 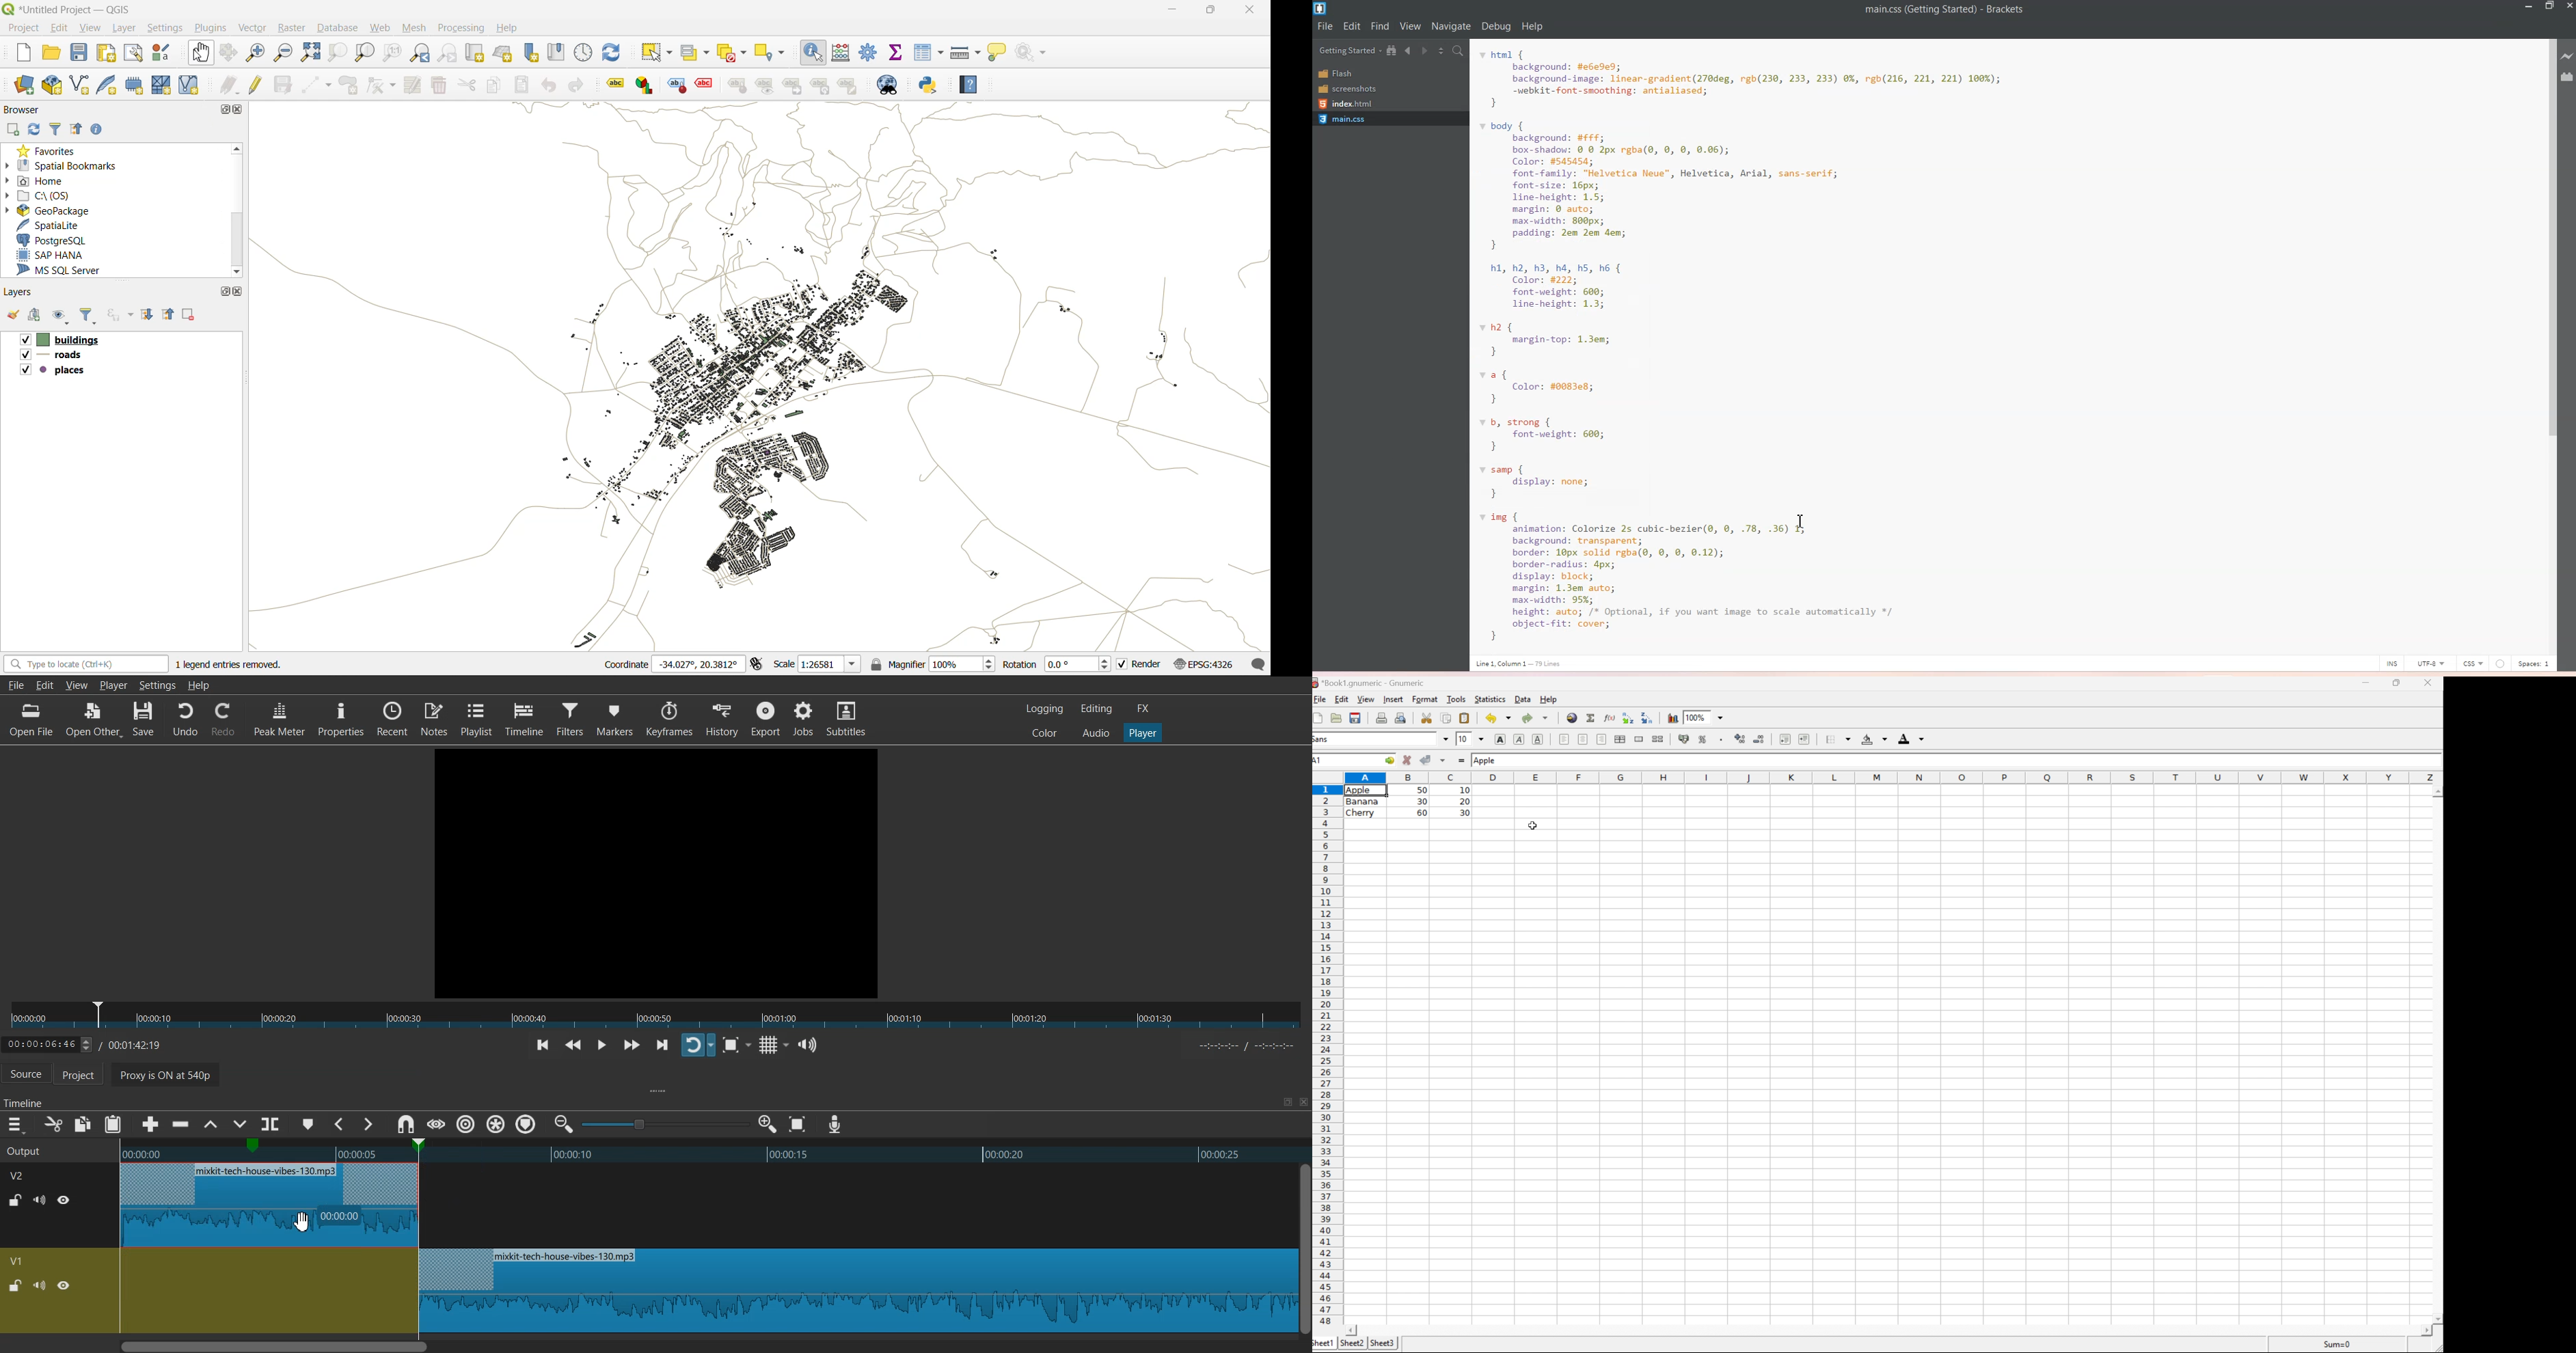 What do you see at coordinates (412, 85) in the screenshot?
I see `modify` at bounding box center [412, 85].